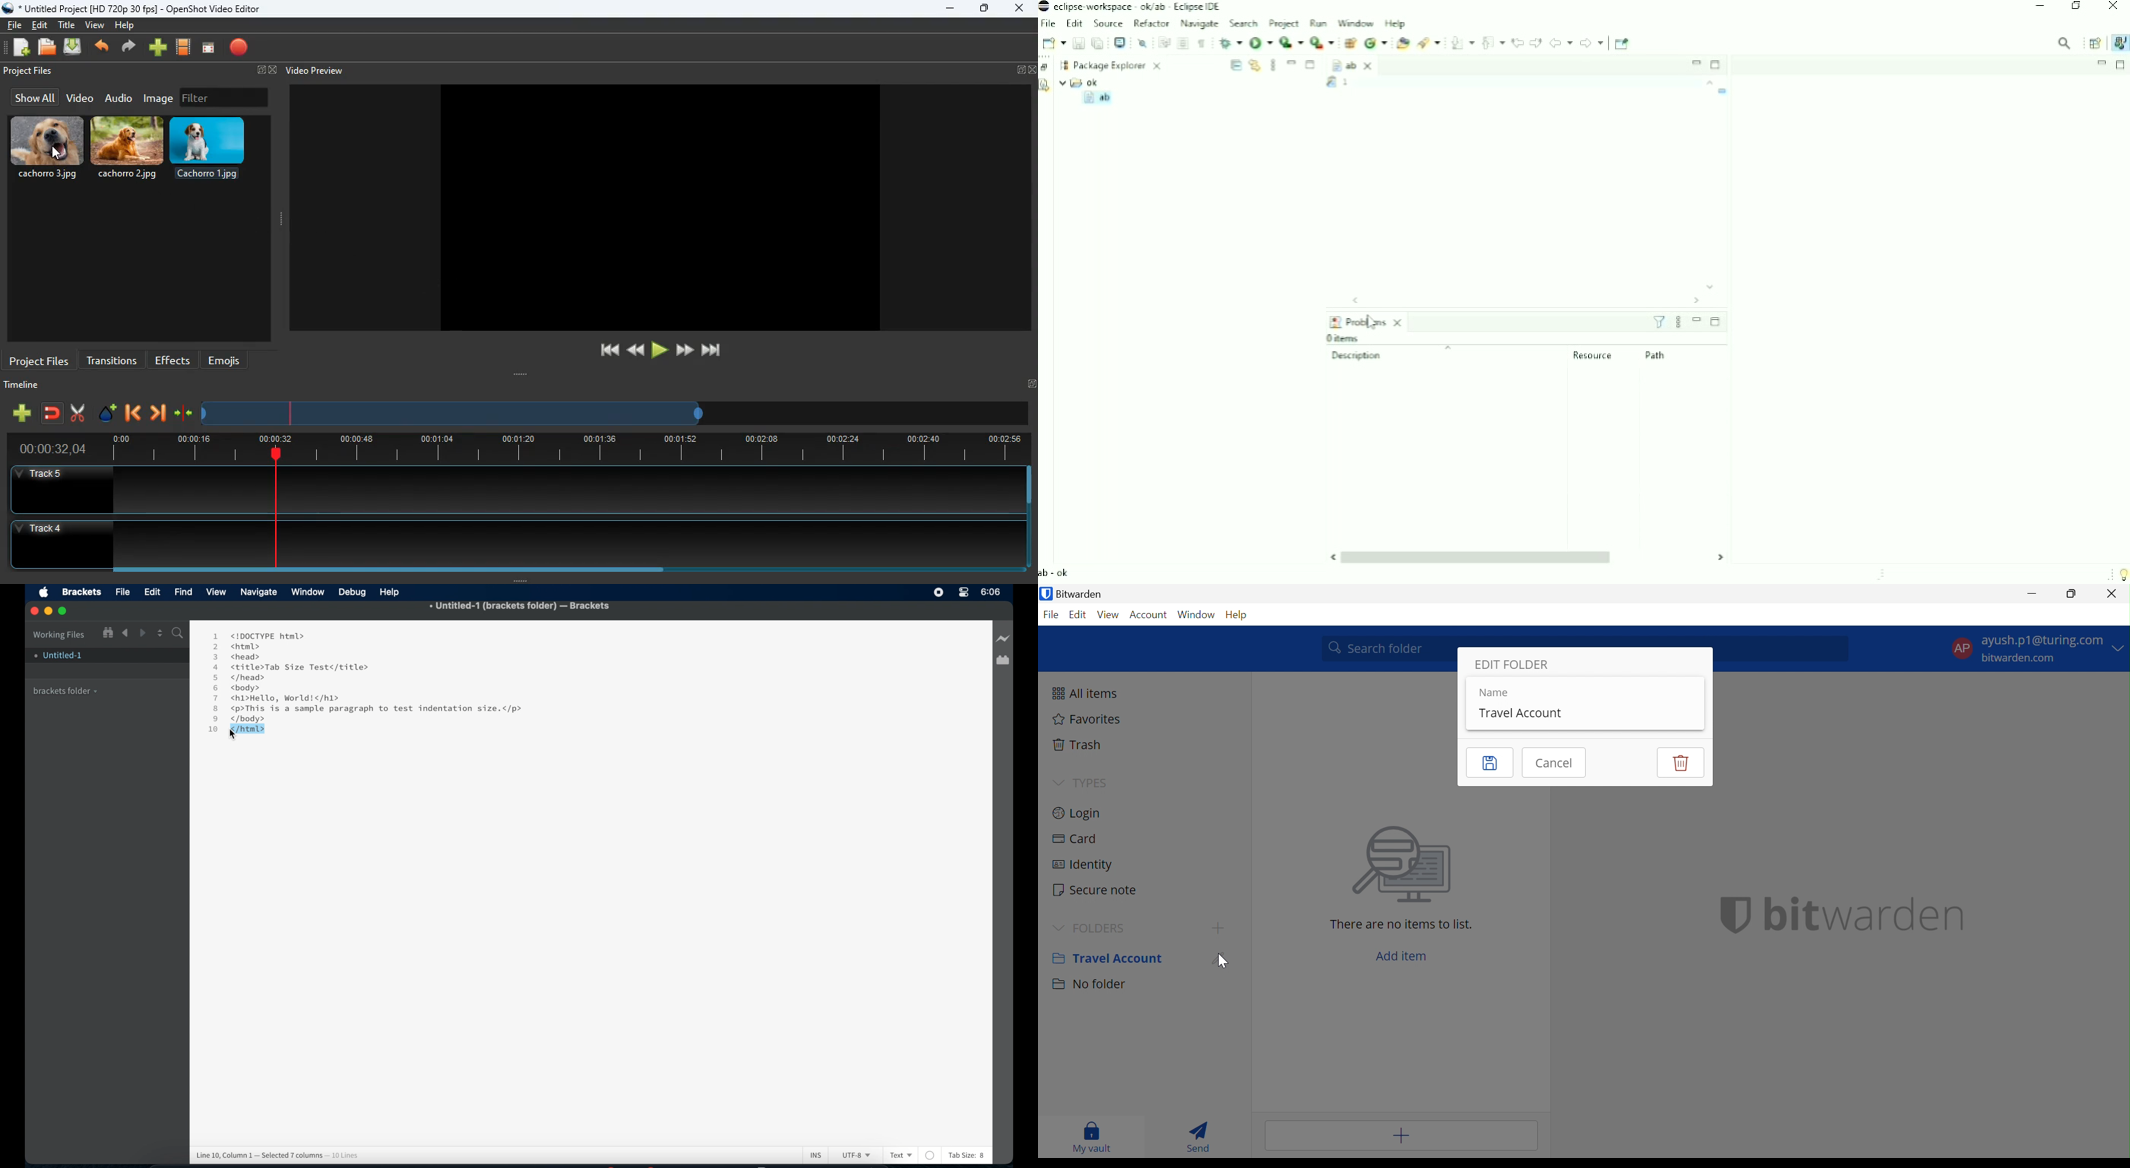  Describe the element at coordinates (1030, 517) in the screenshot. I see `Vertical slide bar` at that location.